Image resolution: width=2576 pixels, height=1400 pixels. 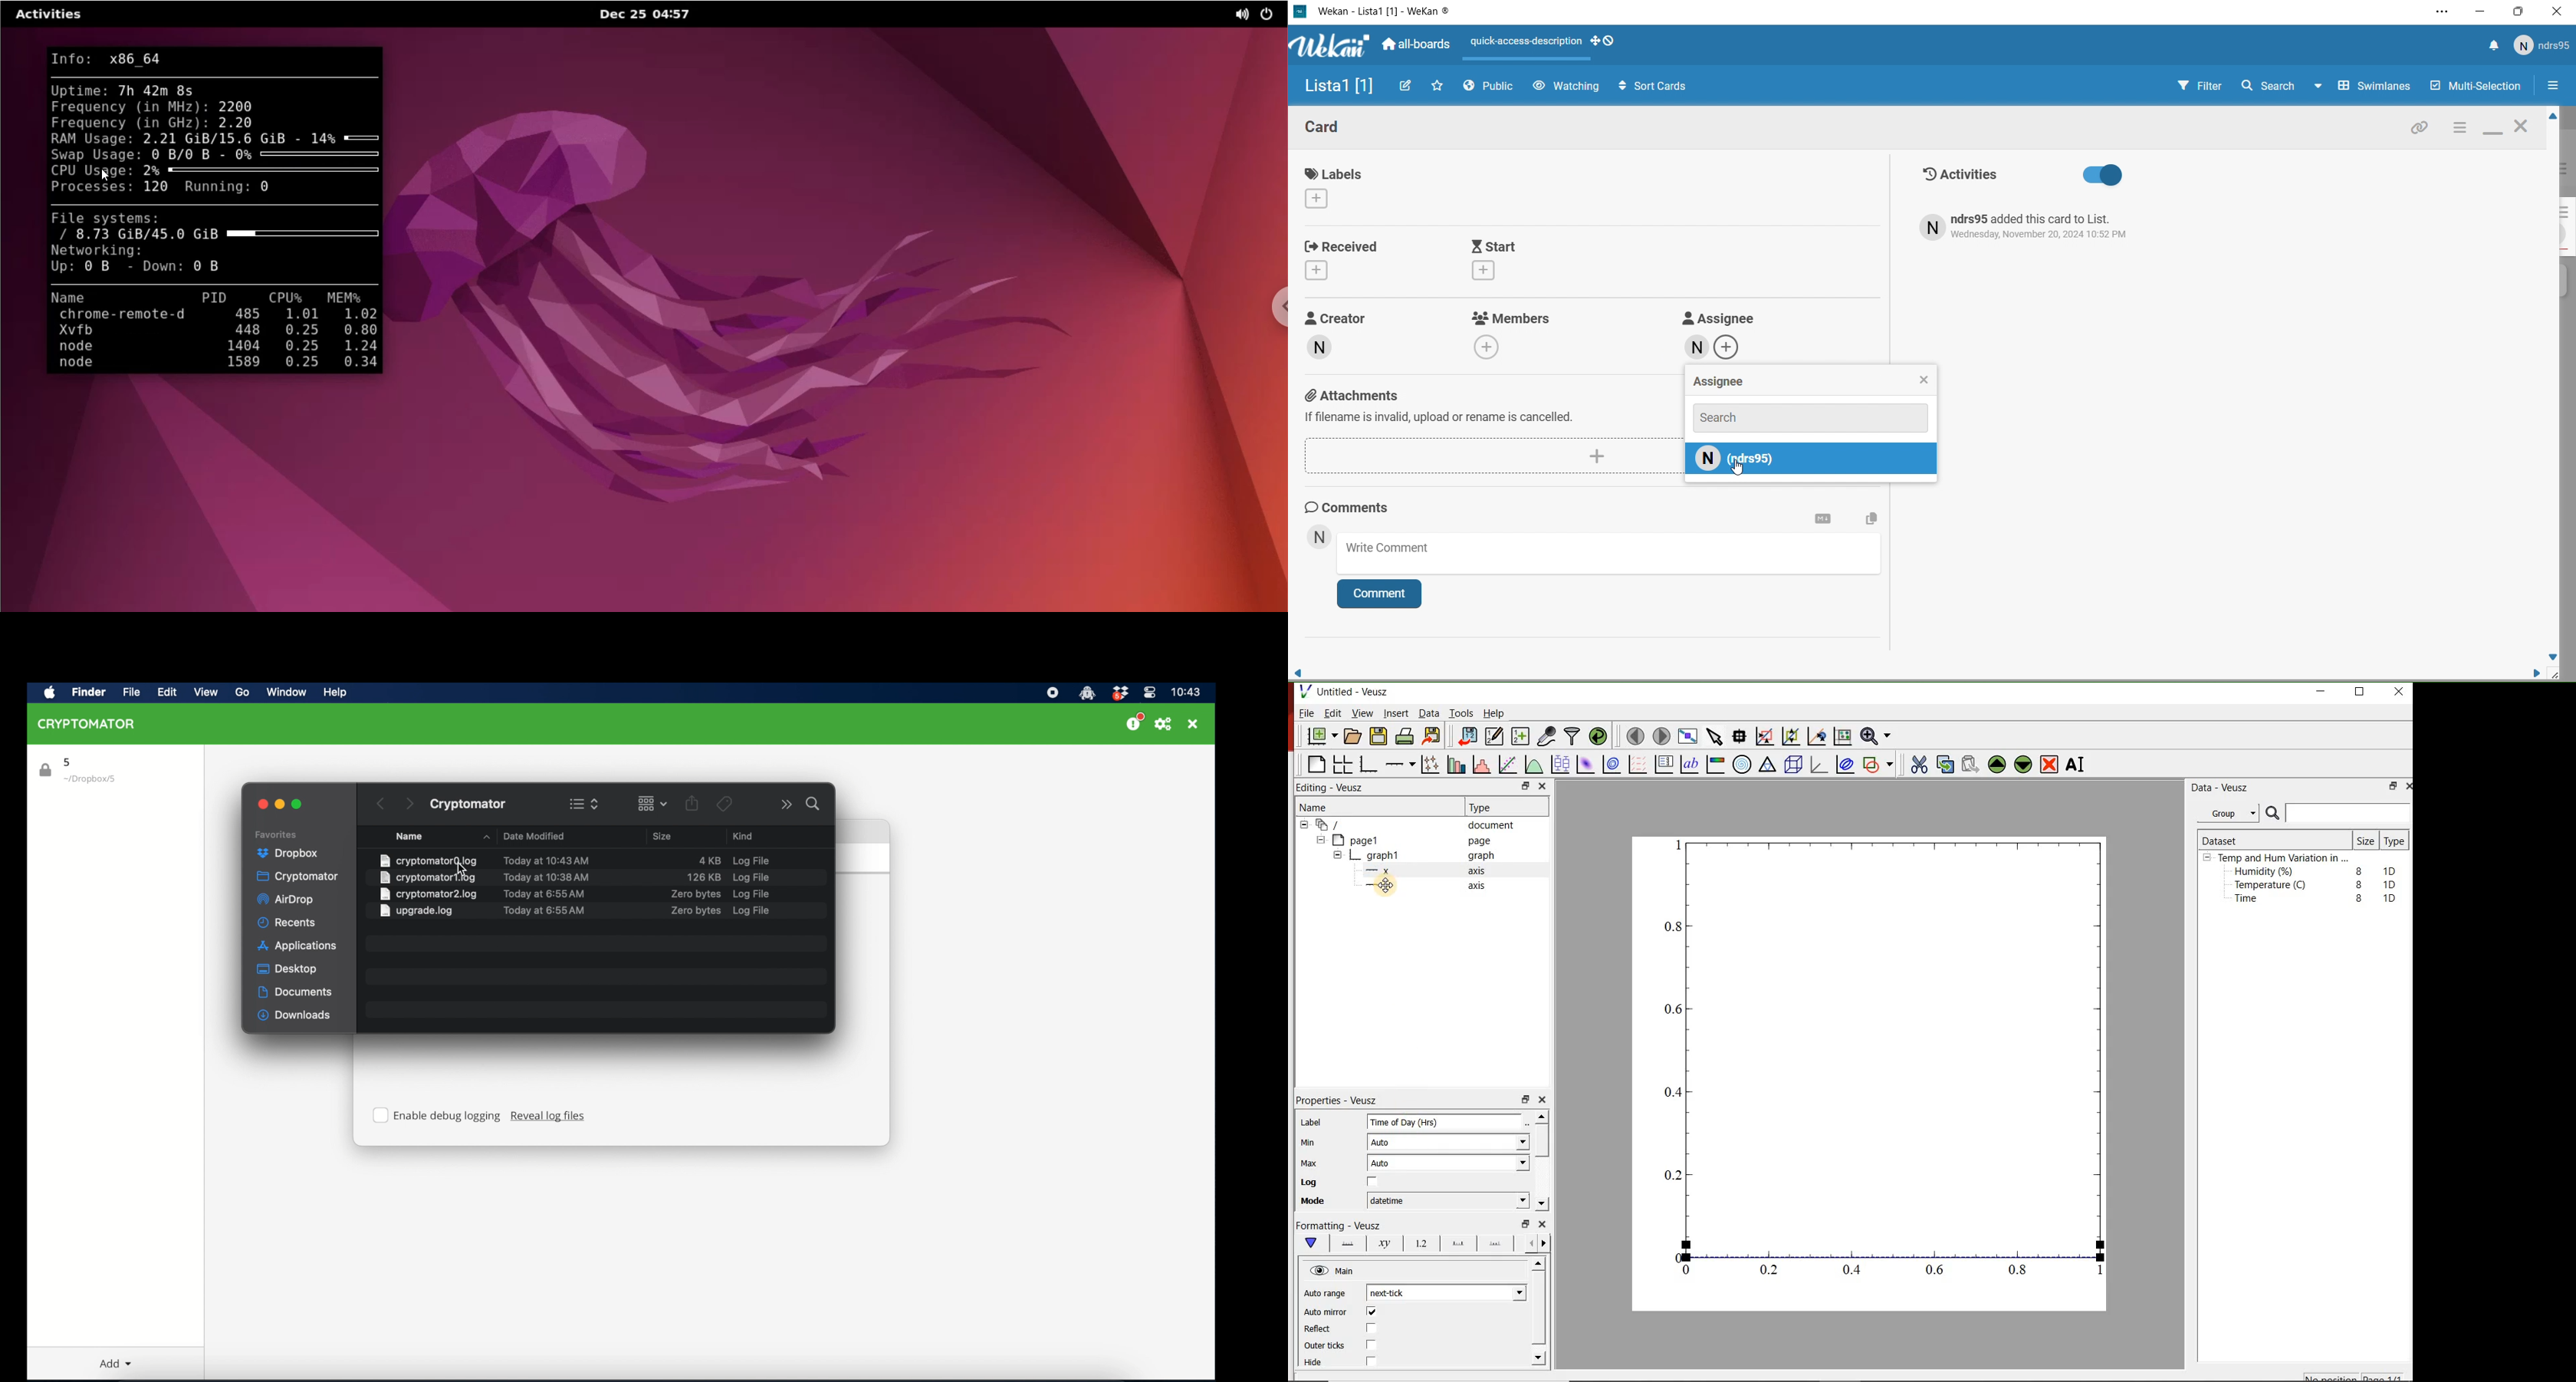 I want to click on Plot points with lines and error bars, so click(x=1430, y=763).